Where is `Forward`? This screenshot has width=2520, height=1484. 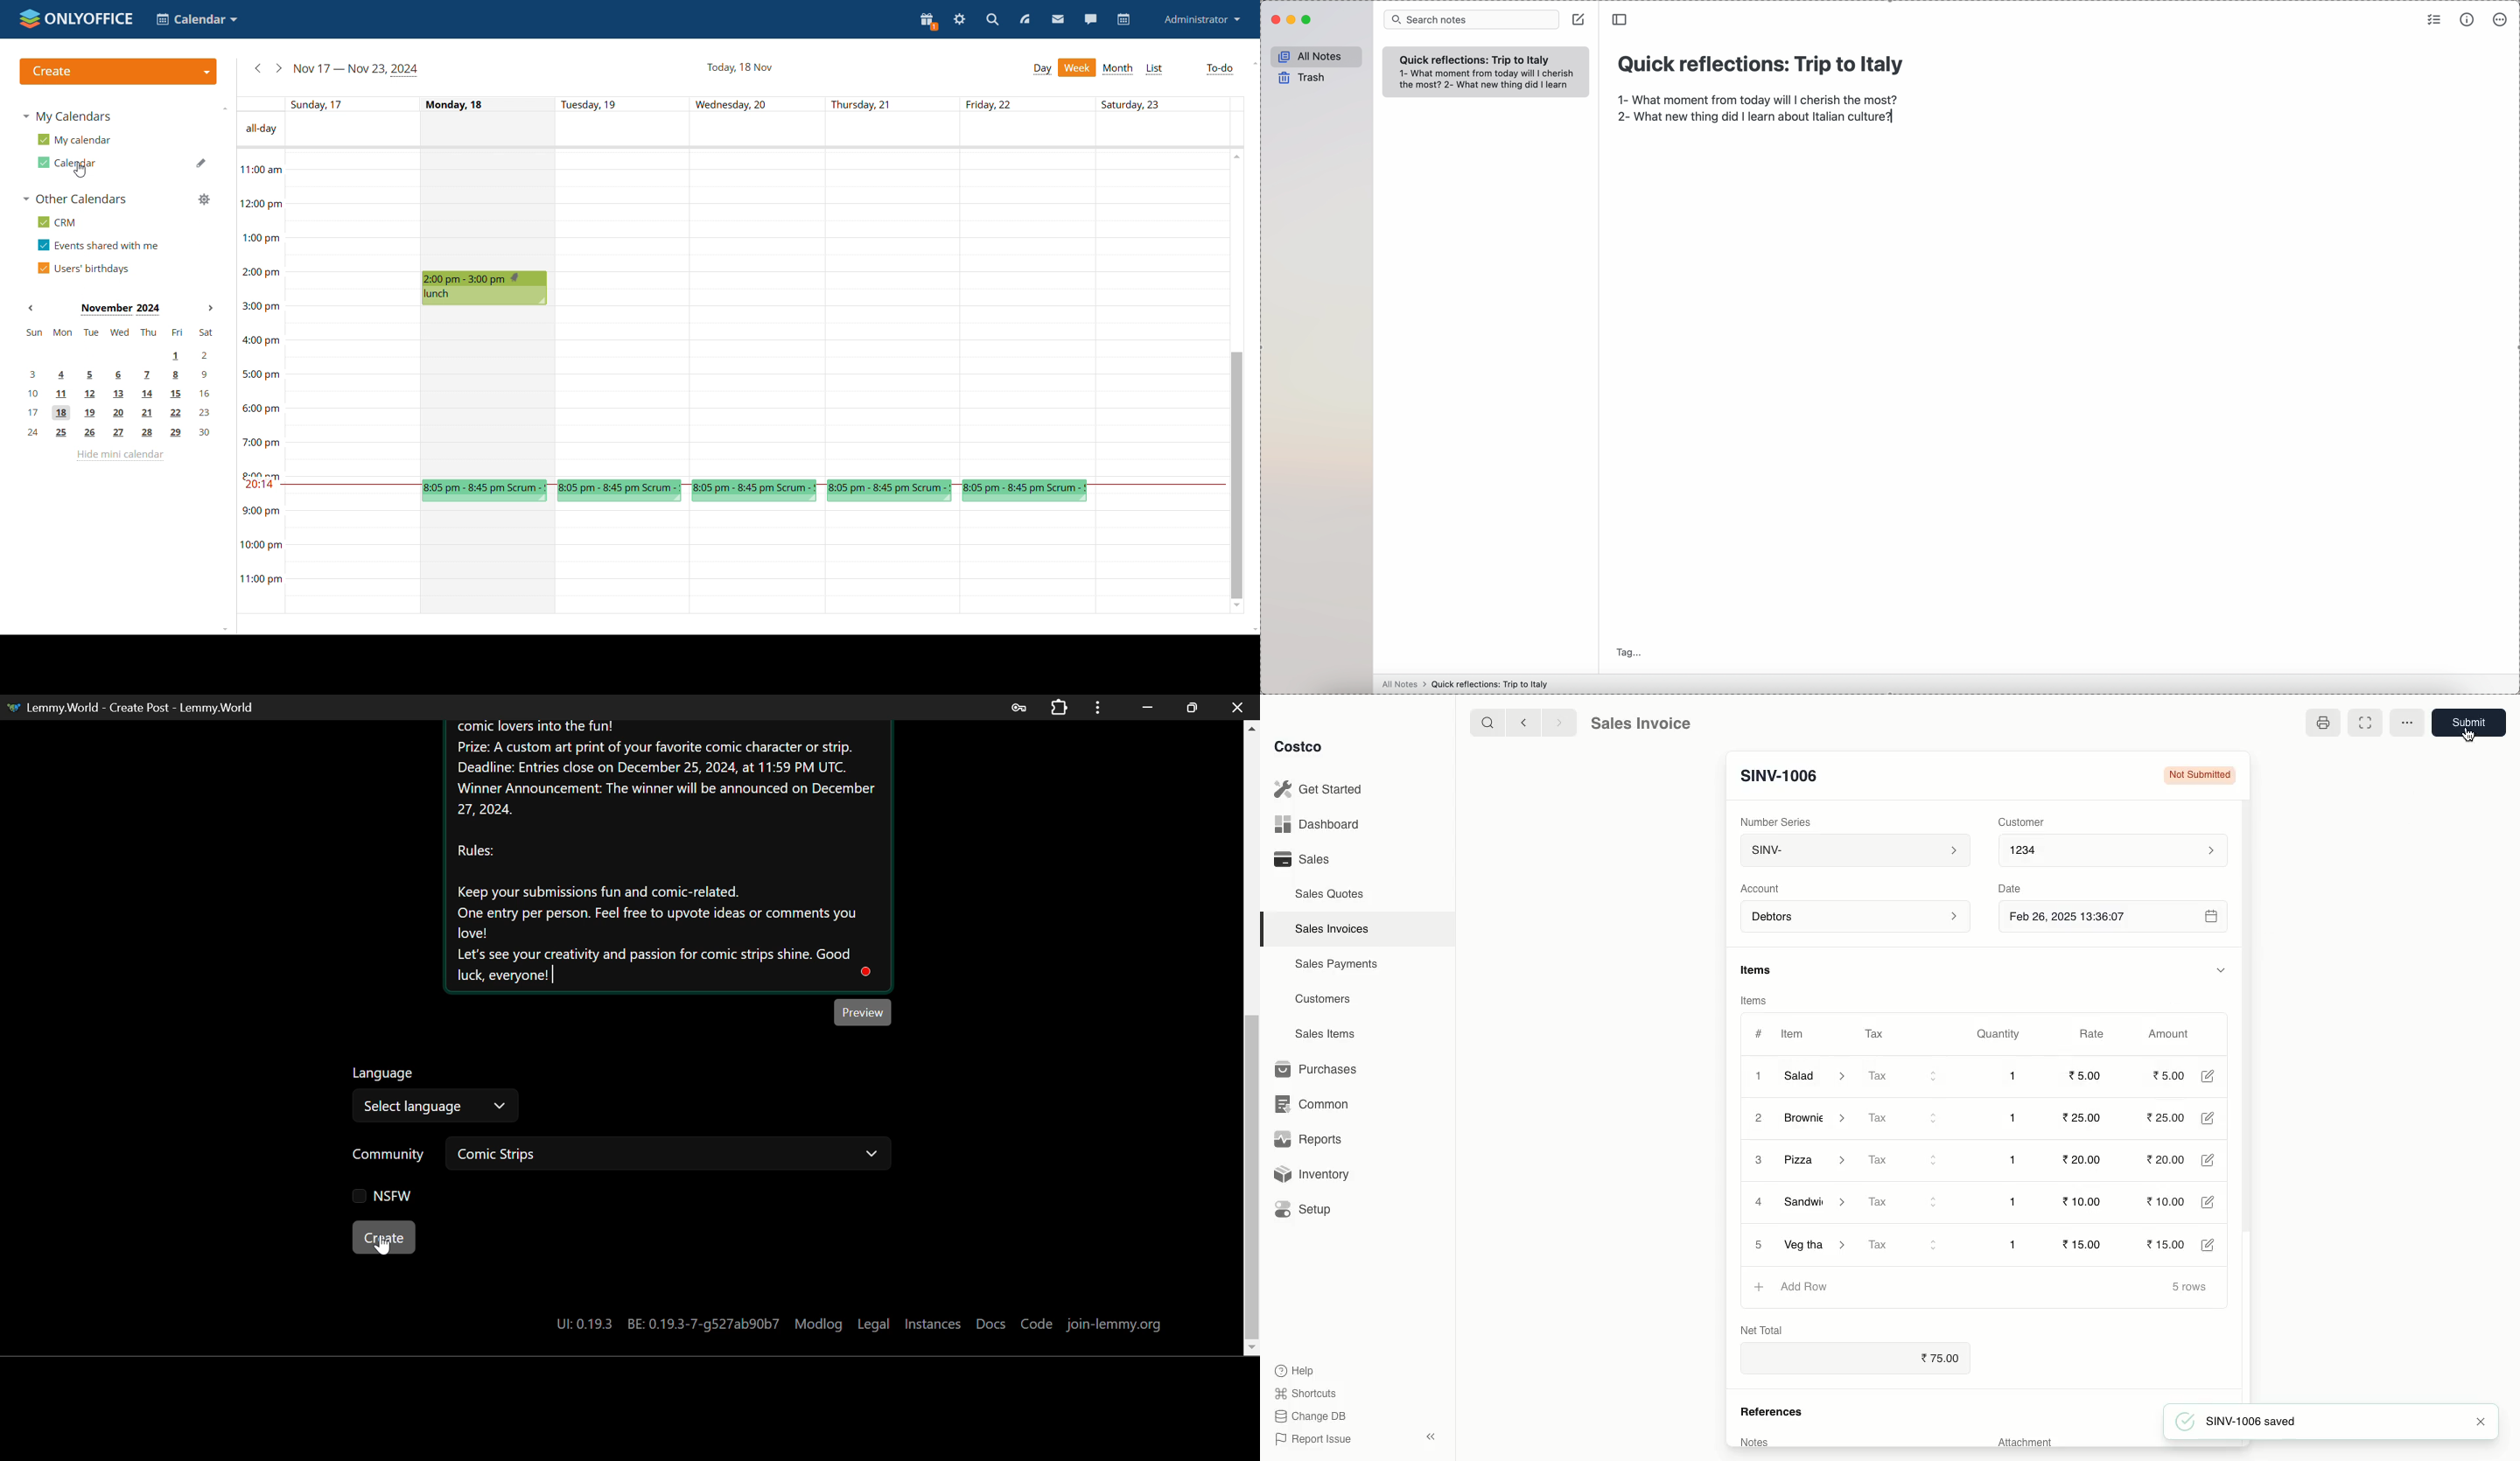 Forward is located at coordinates (1558, 724).